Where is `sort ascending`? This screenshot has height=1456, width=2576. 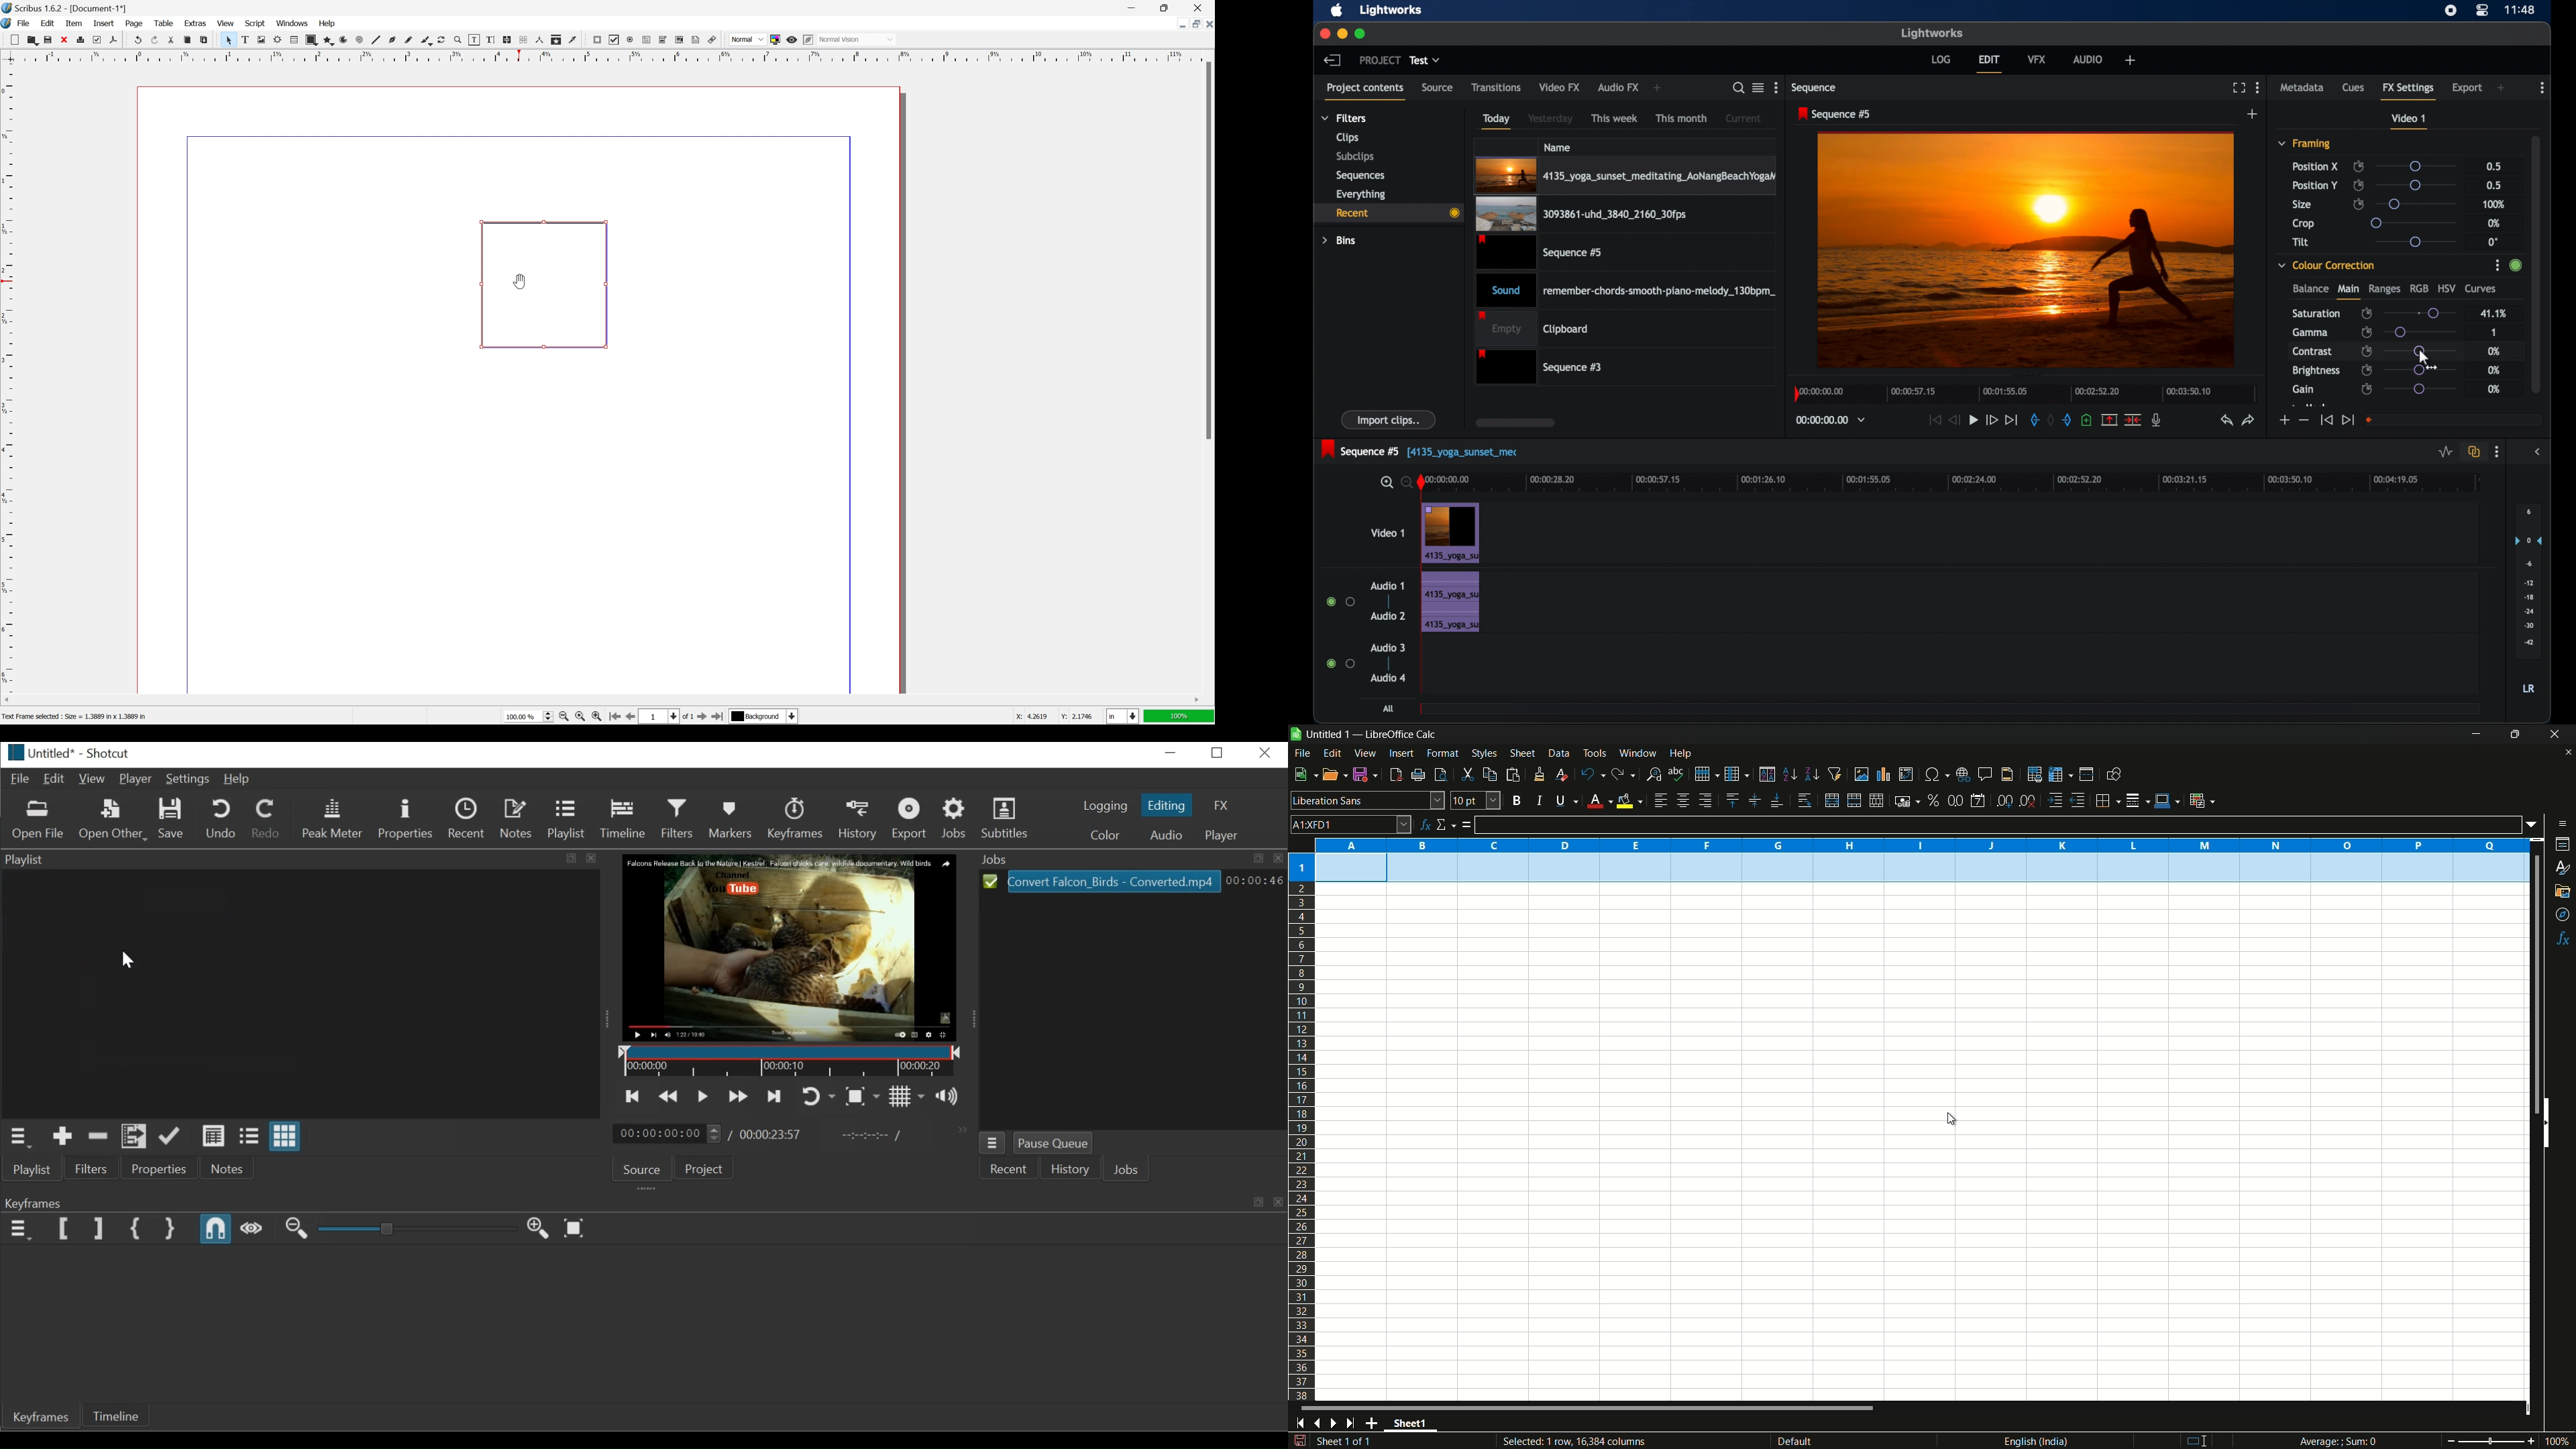 sort ascending is located at coordinates (1789, 775).